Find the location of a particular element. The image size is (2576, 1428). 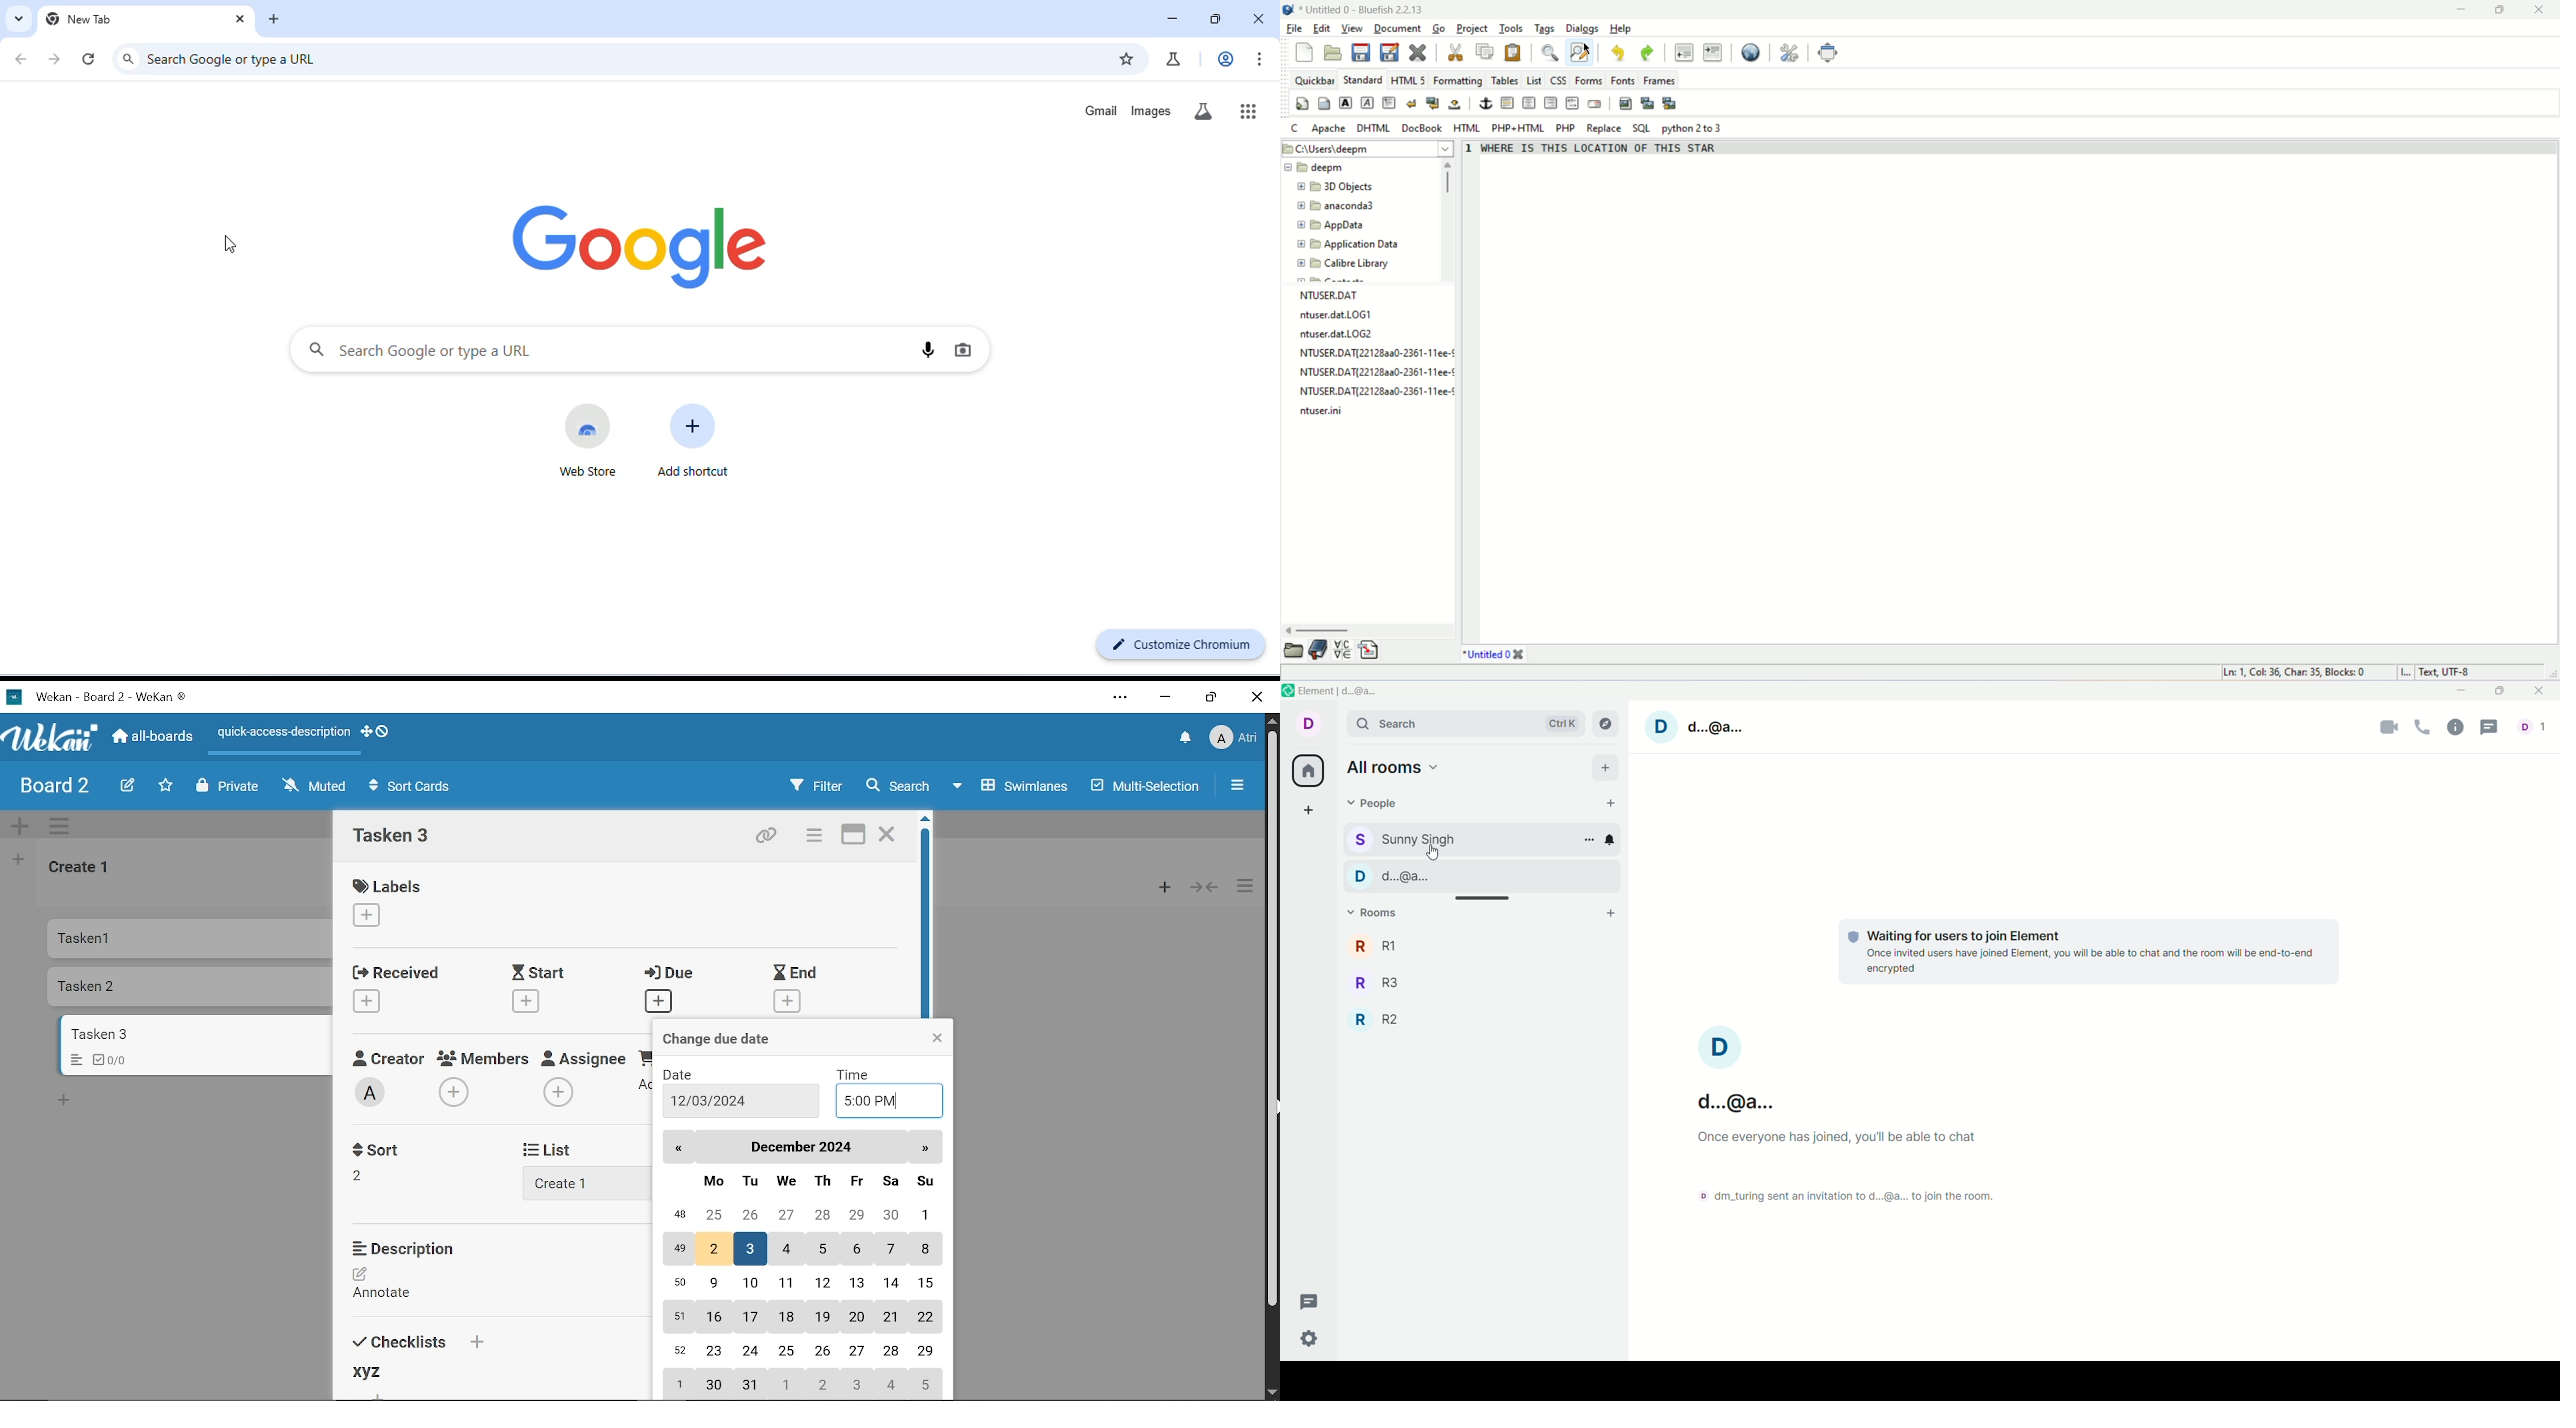

rooms is located at coordinates (1379, 945).